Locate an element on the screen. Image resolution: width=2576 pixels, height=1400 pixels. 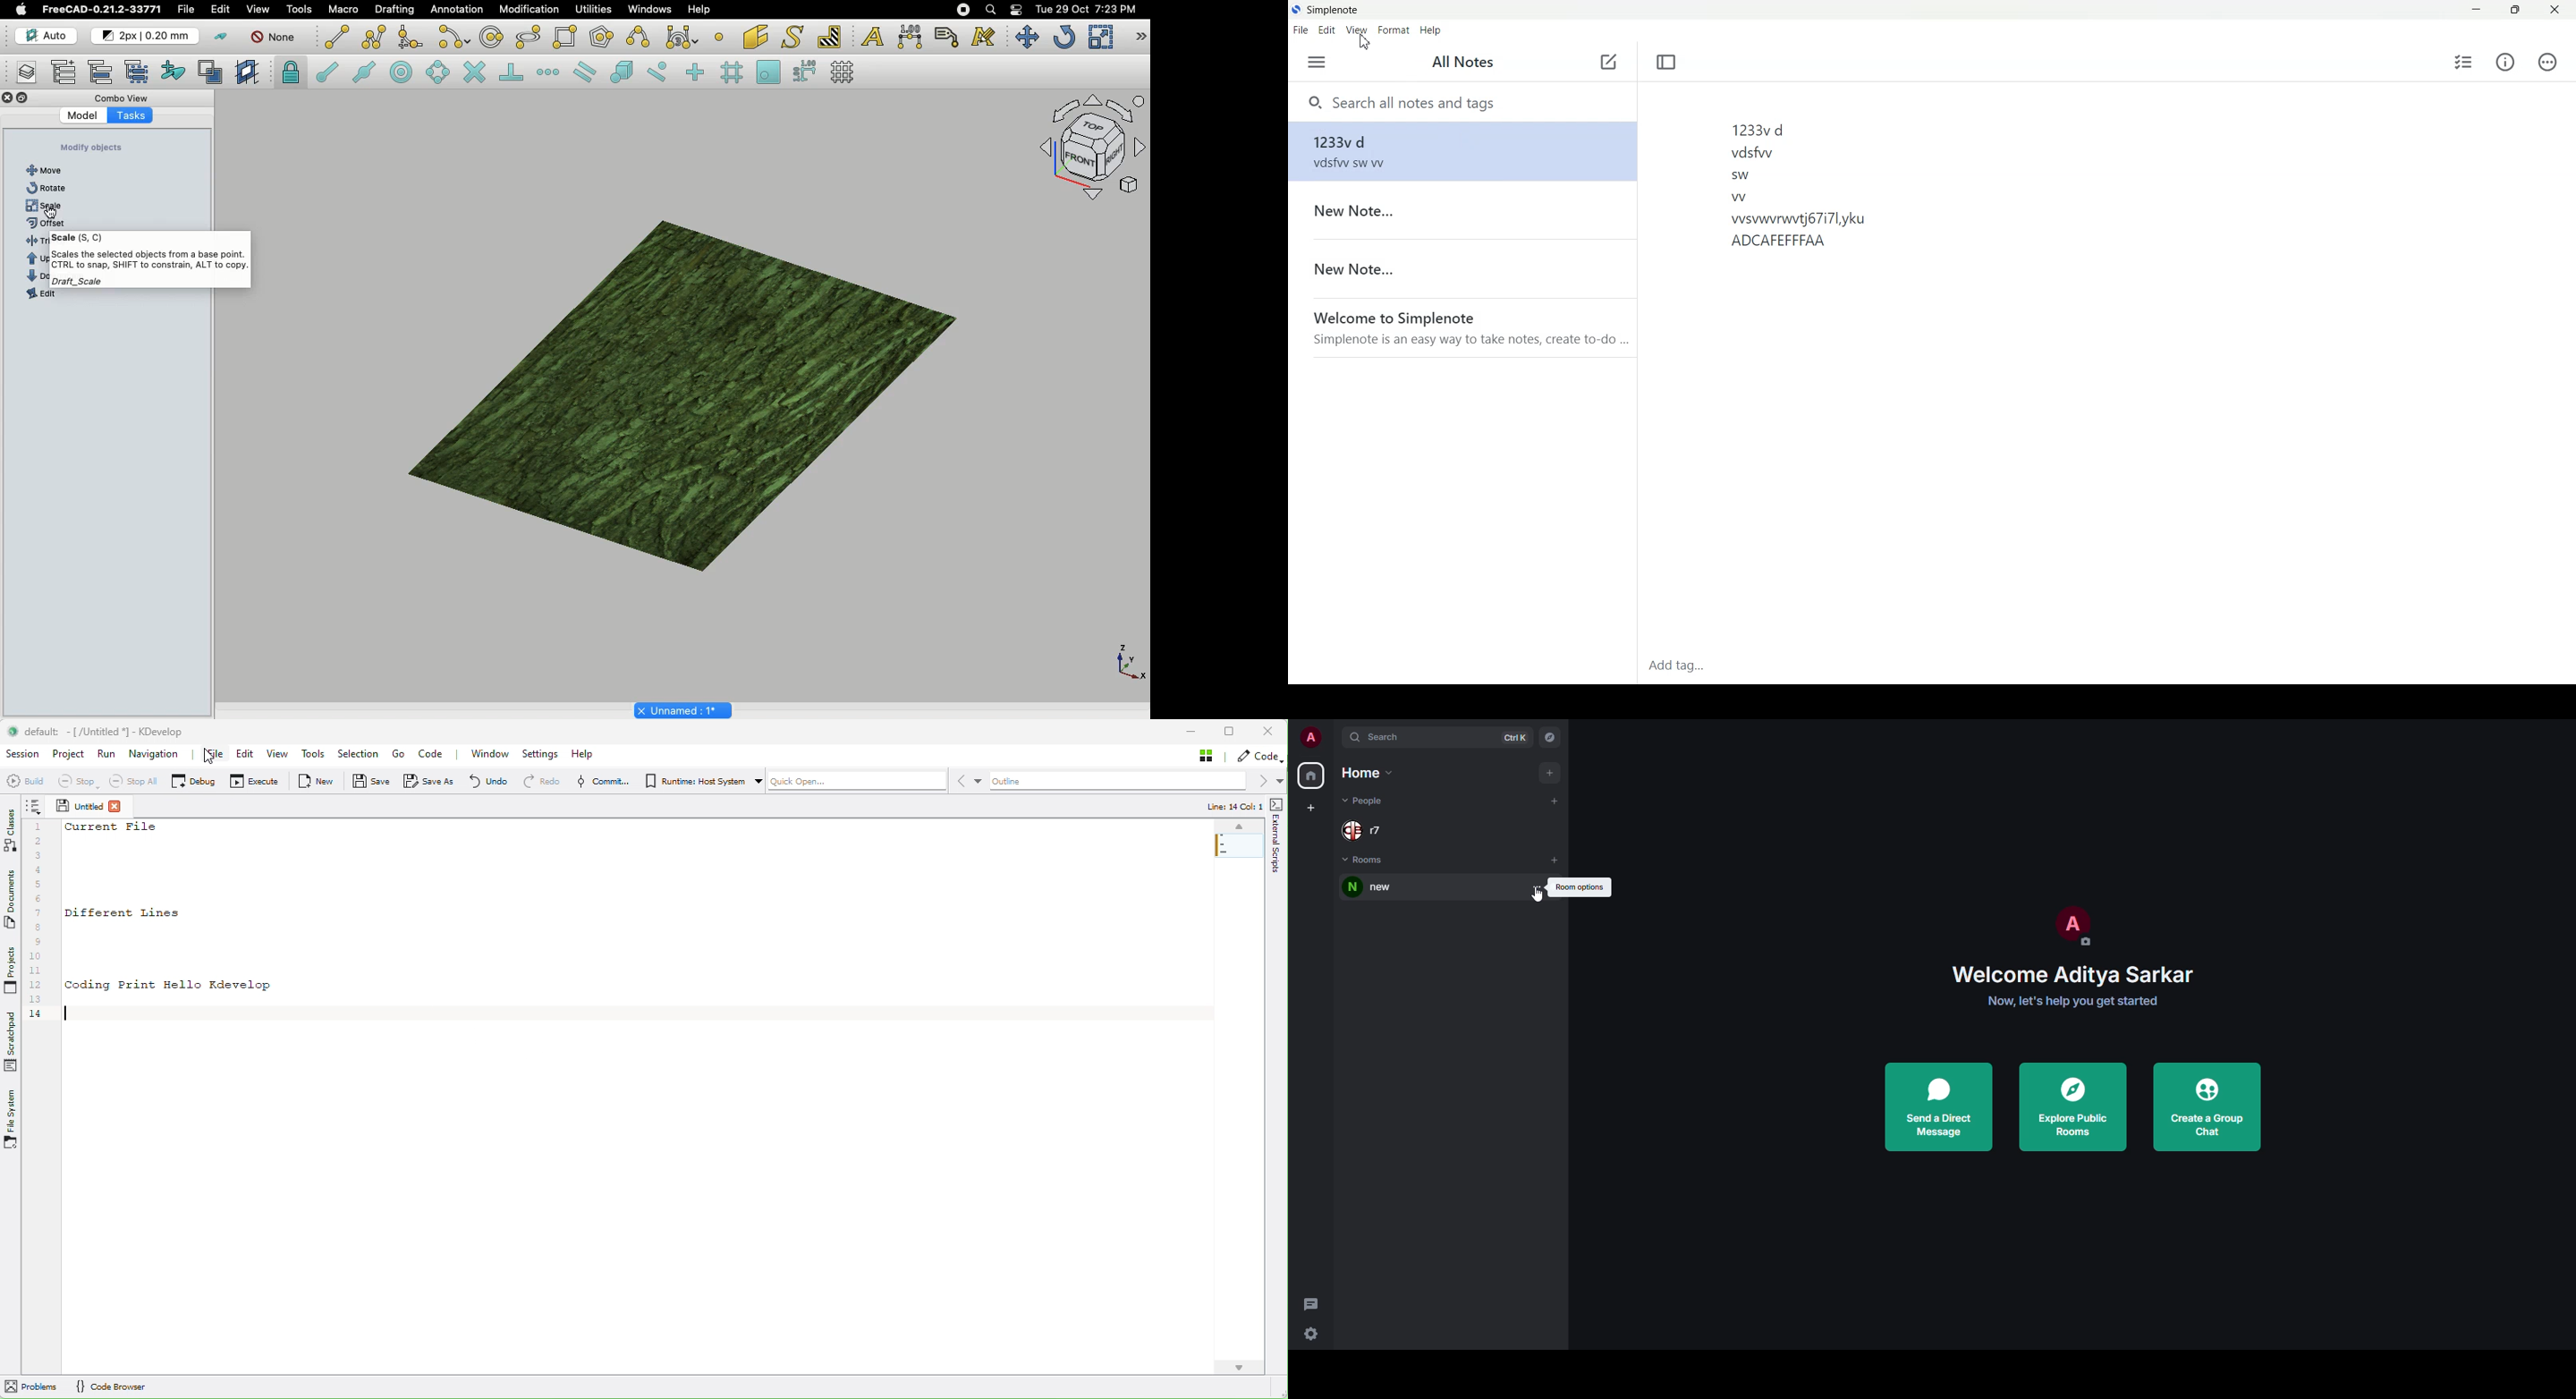
Circle is located at coordinates (491, 37).